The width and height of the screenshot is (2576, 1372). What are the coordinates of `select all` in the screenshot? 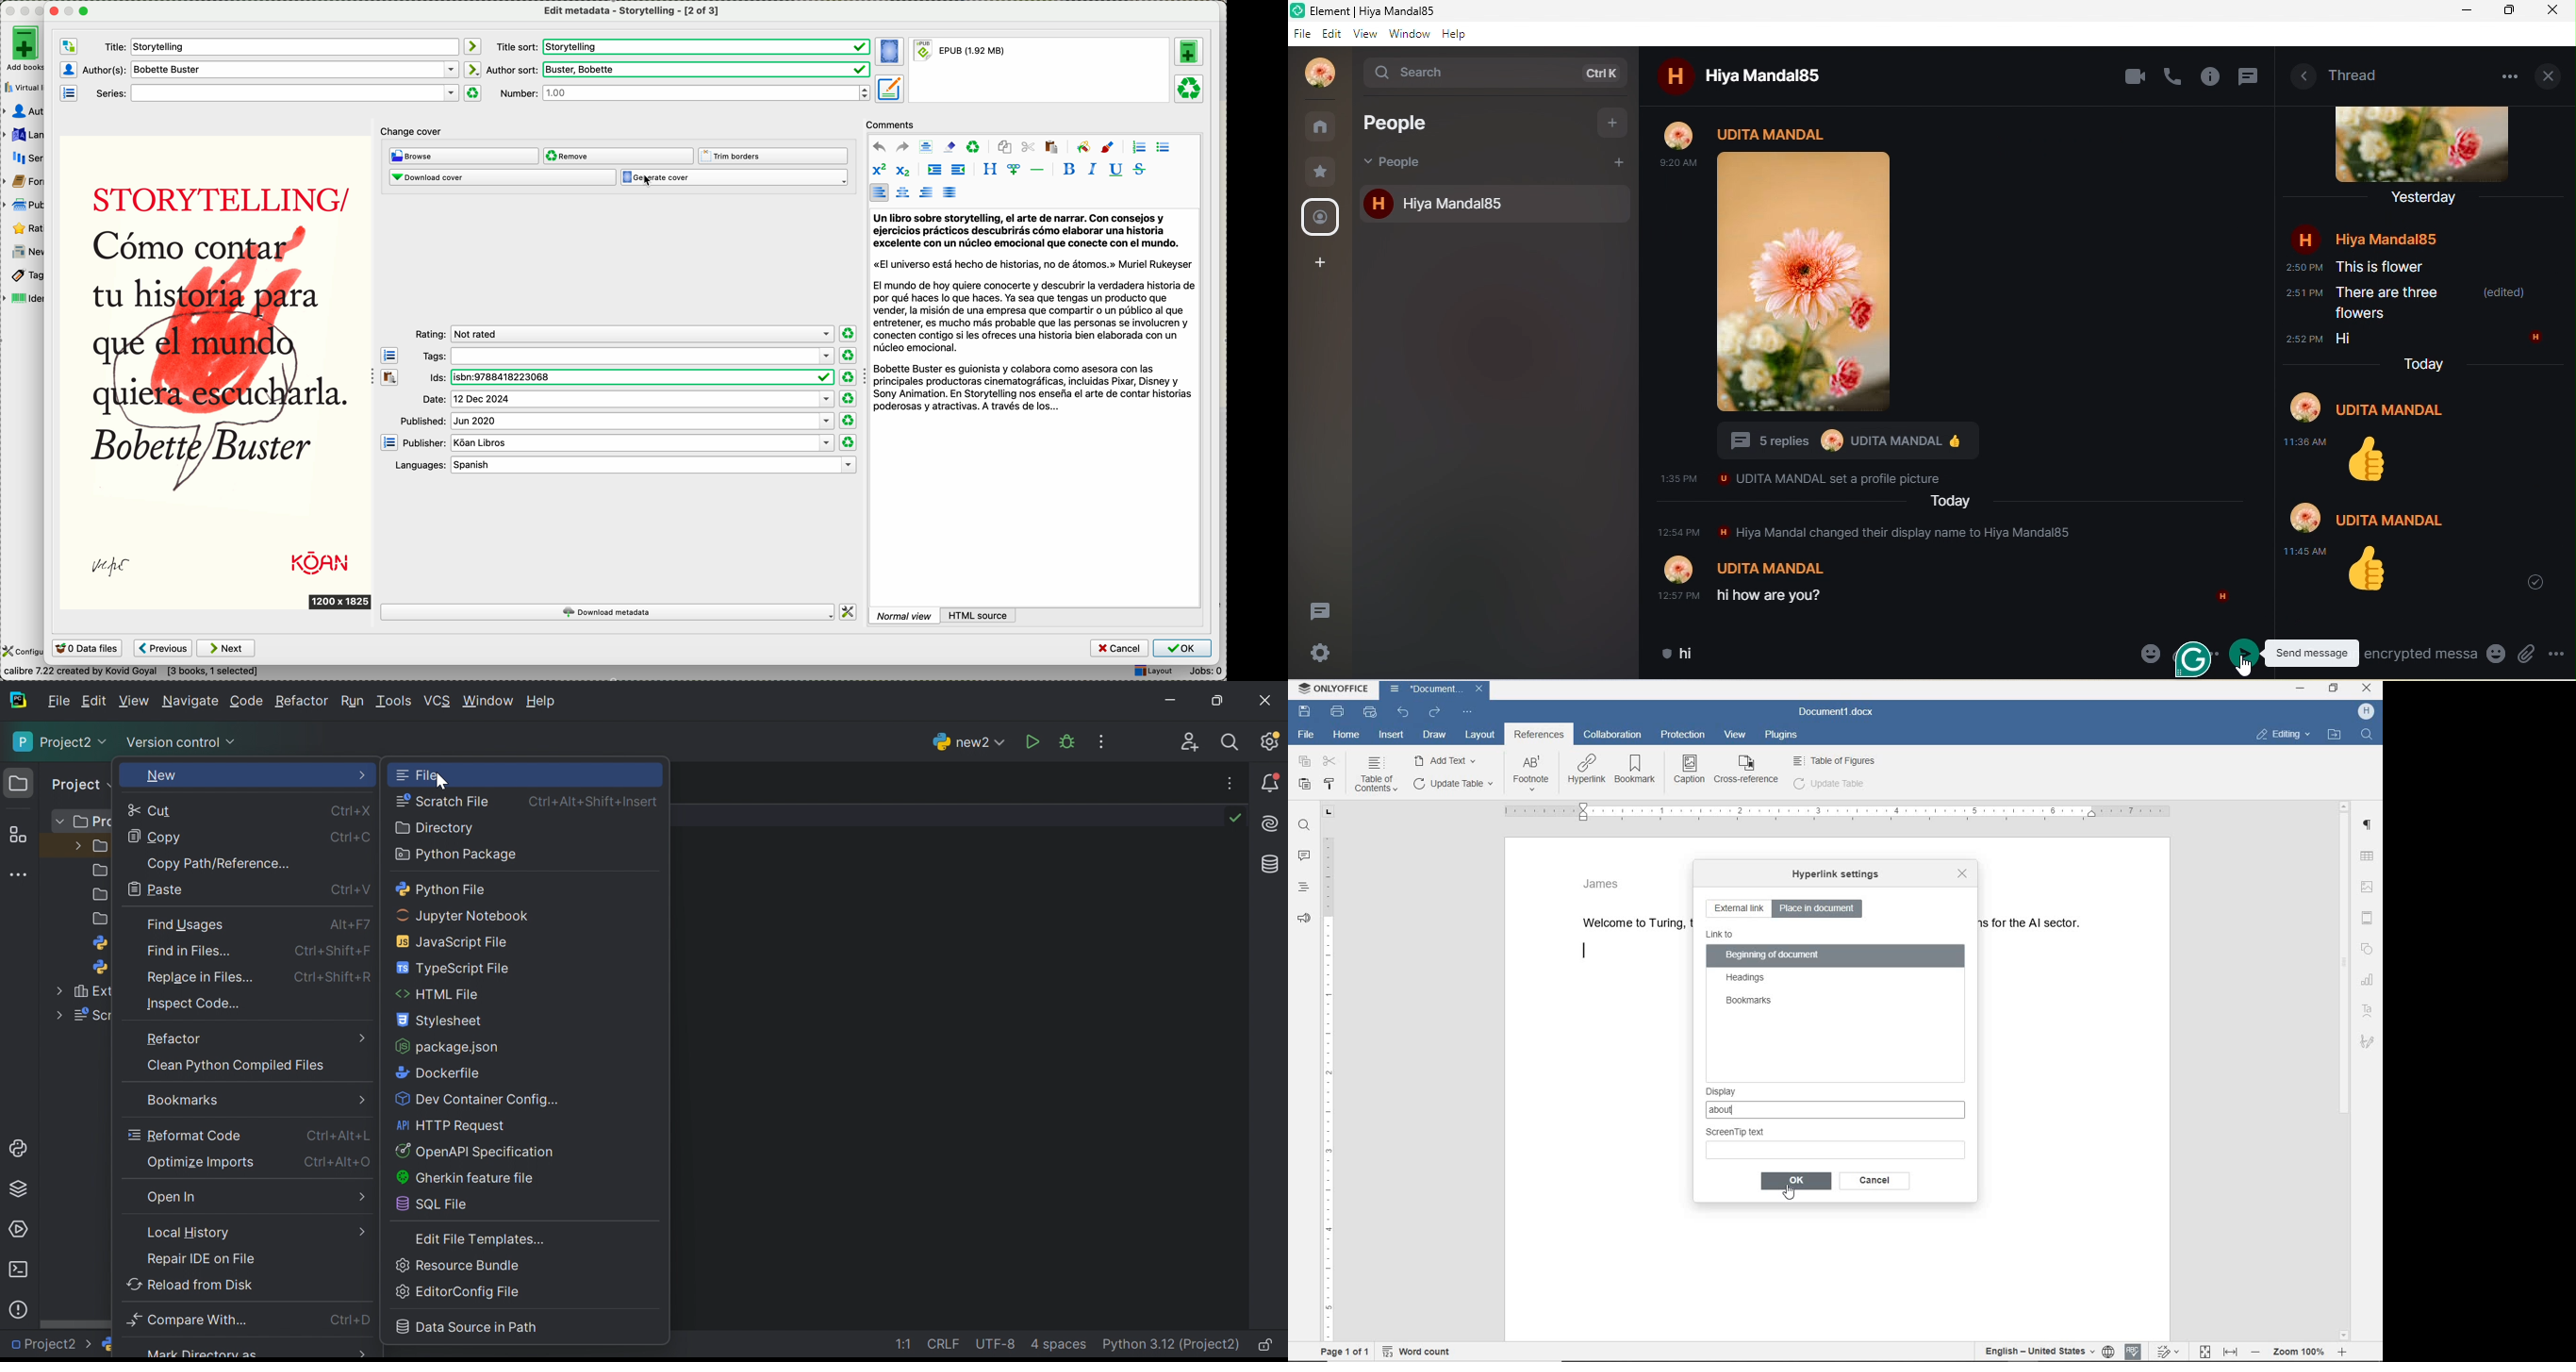 It's located at (925, 146).